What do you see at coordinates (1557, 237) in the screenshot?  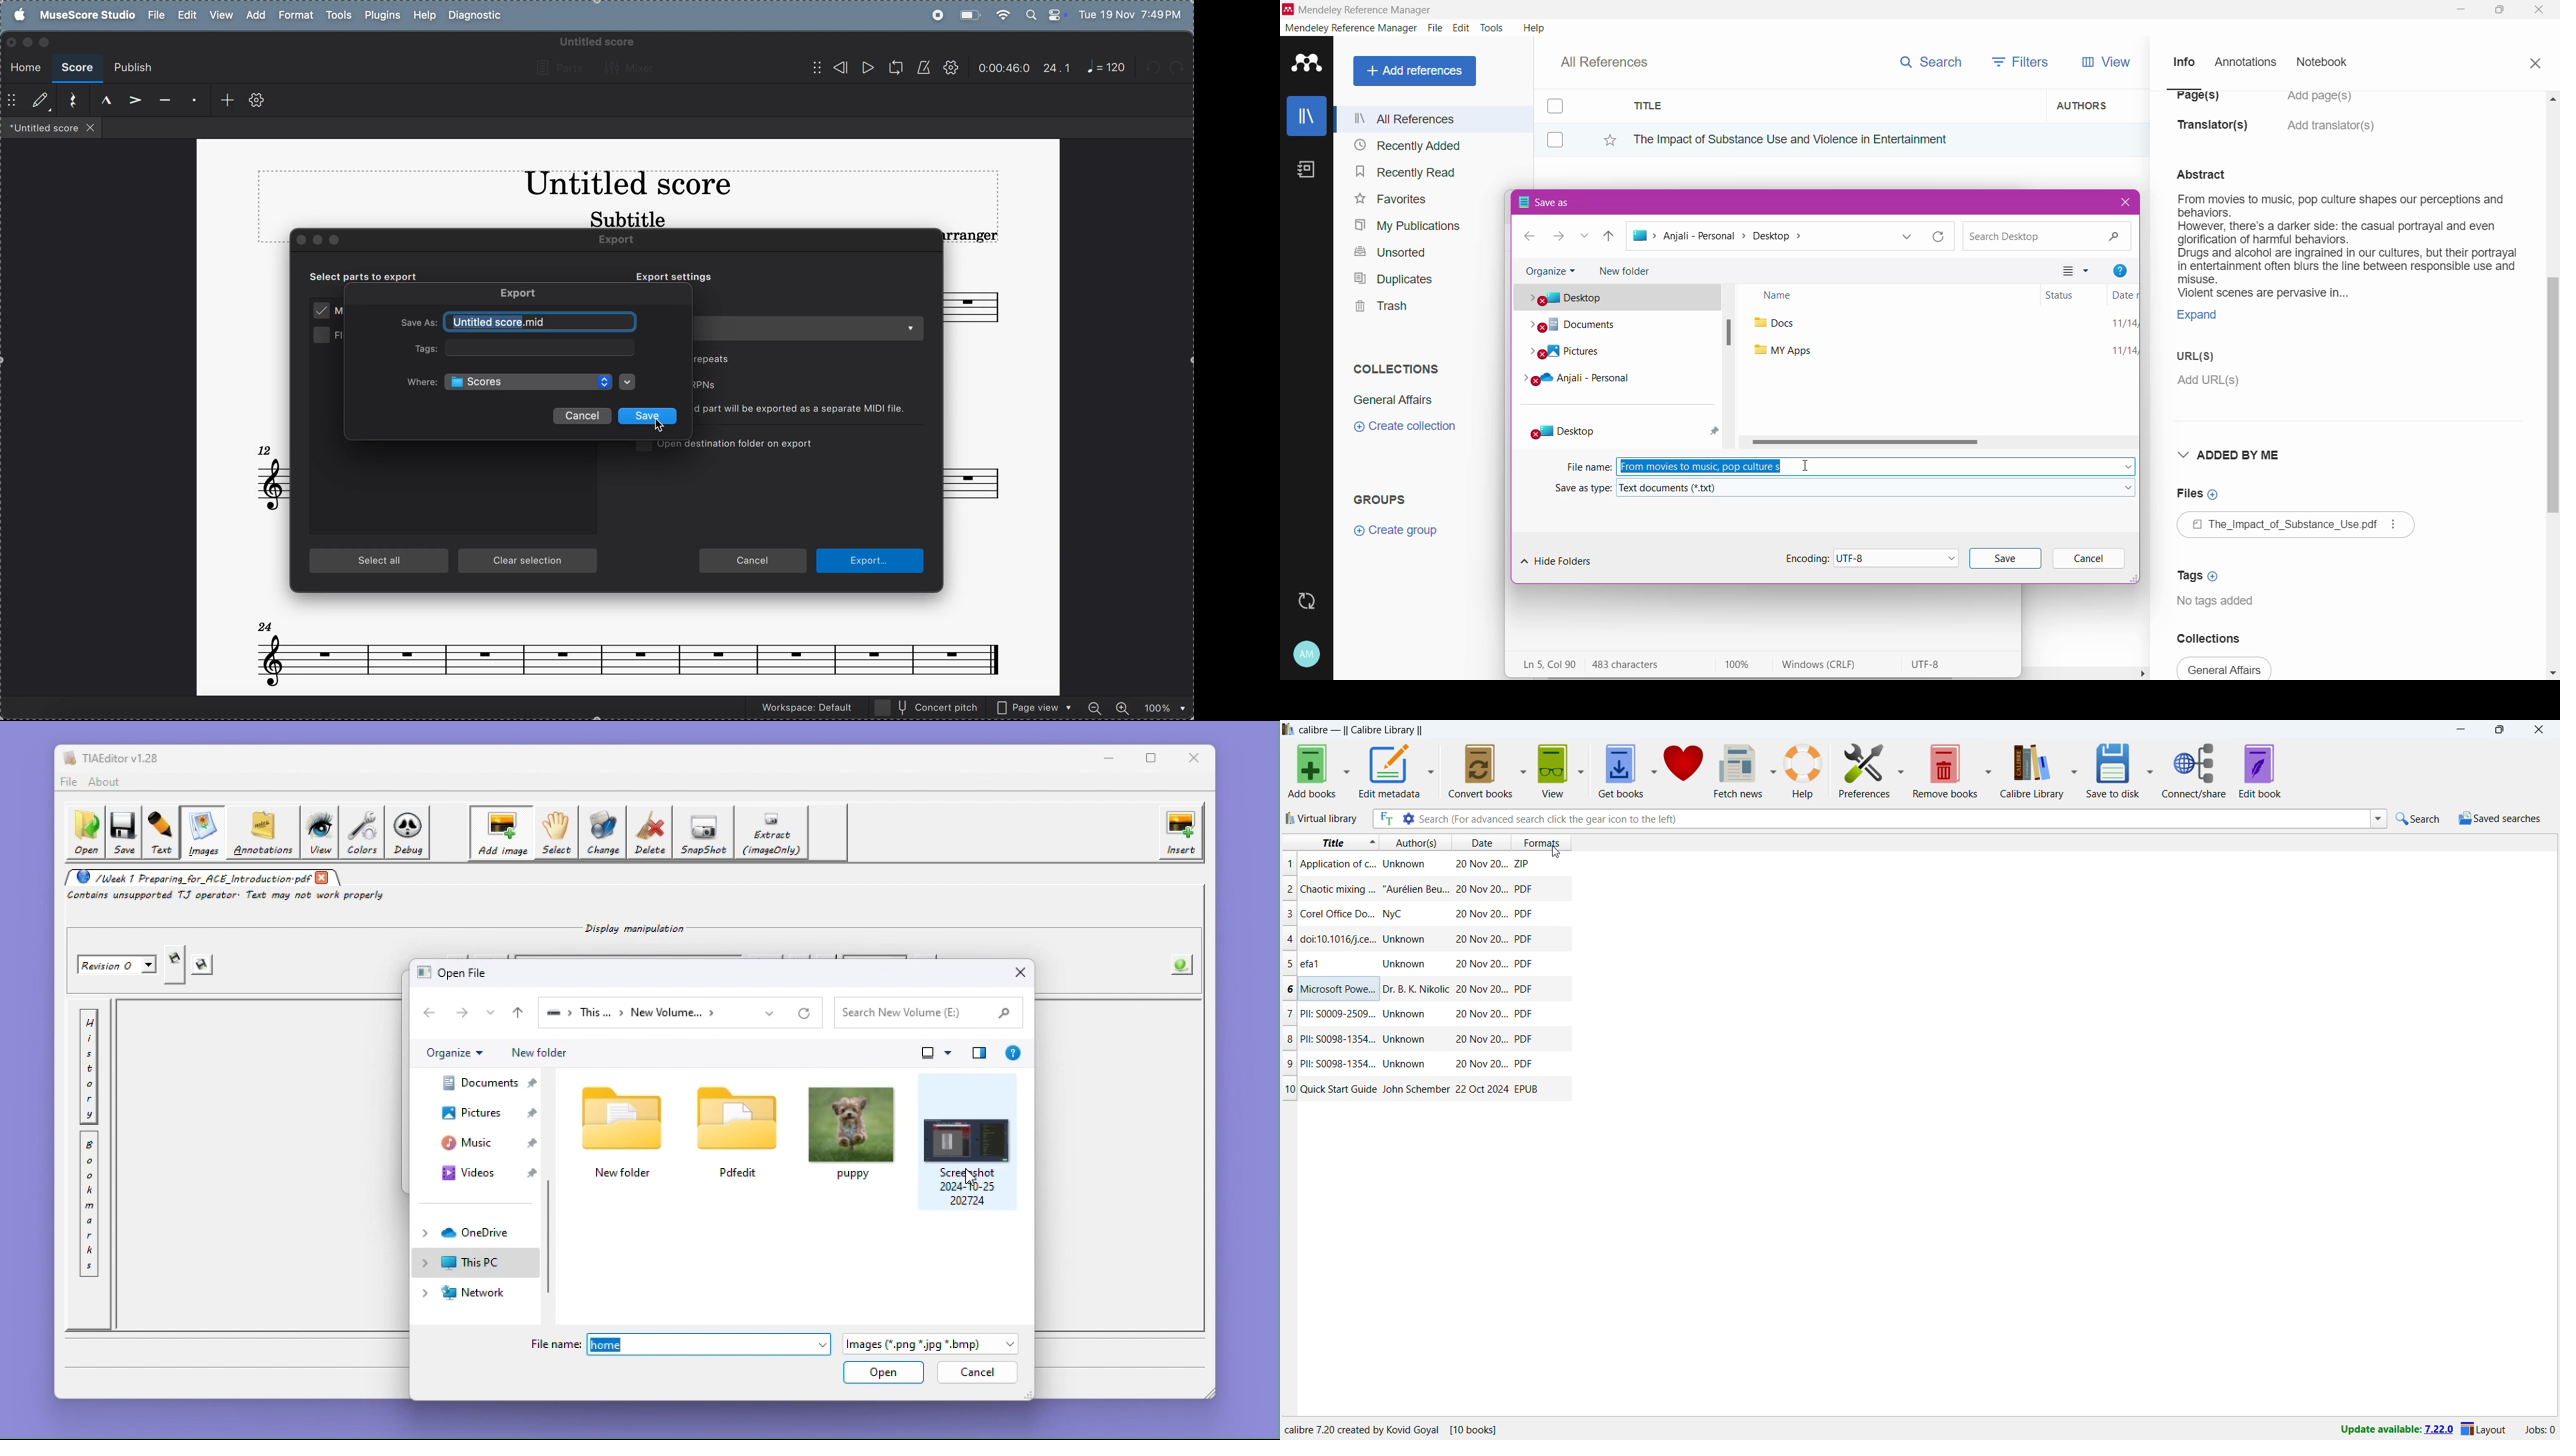 I see `Go to next step` at bounding box center [1557, 237].